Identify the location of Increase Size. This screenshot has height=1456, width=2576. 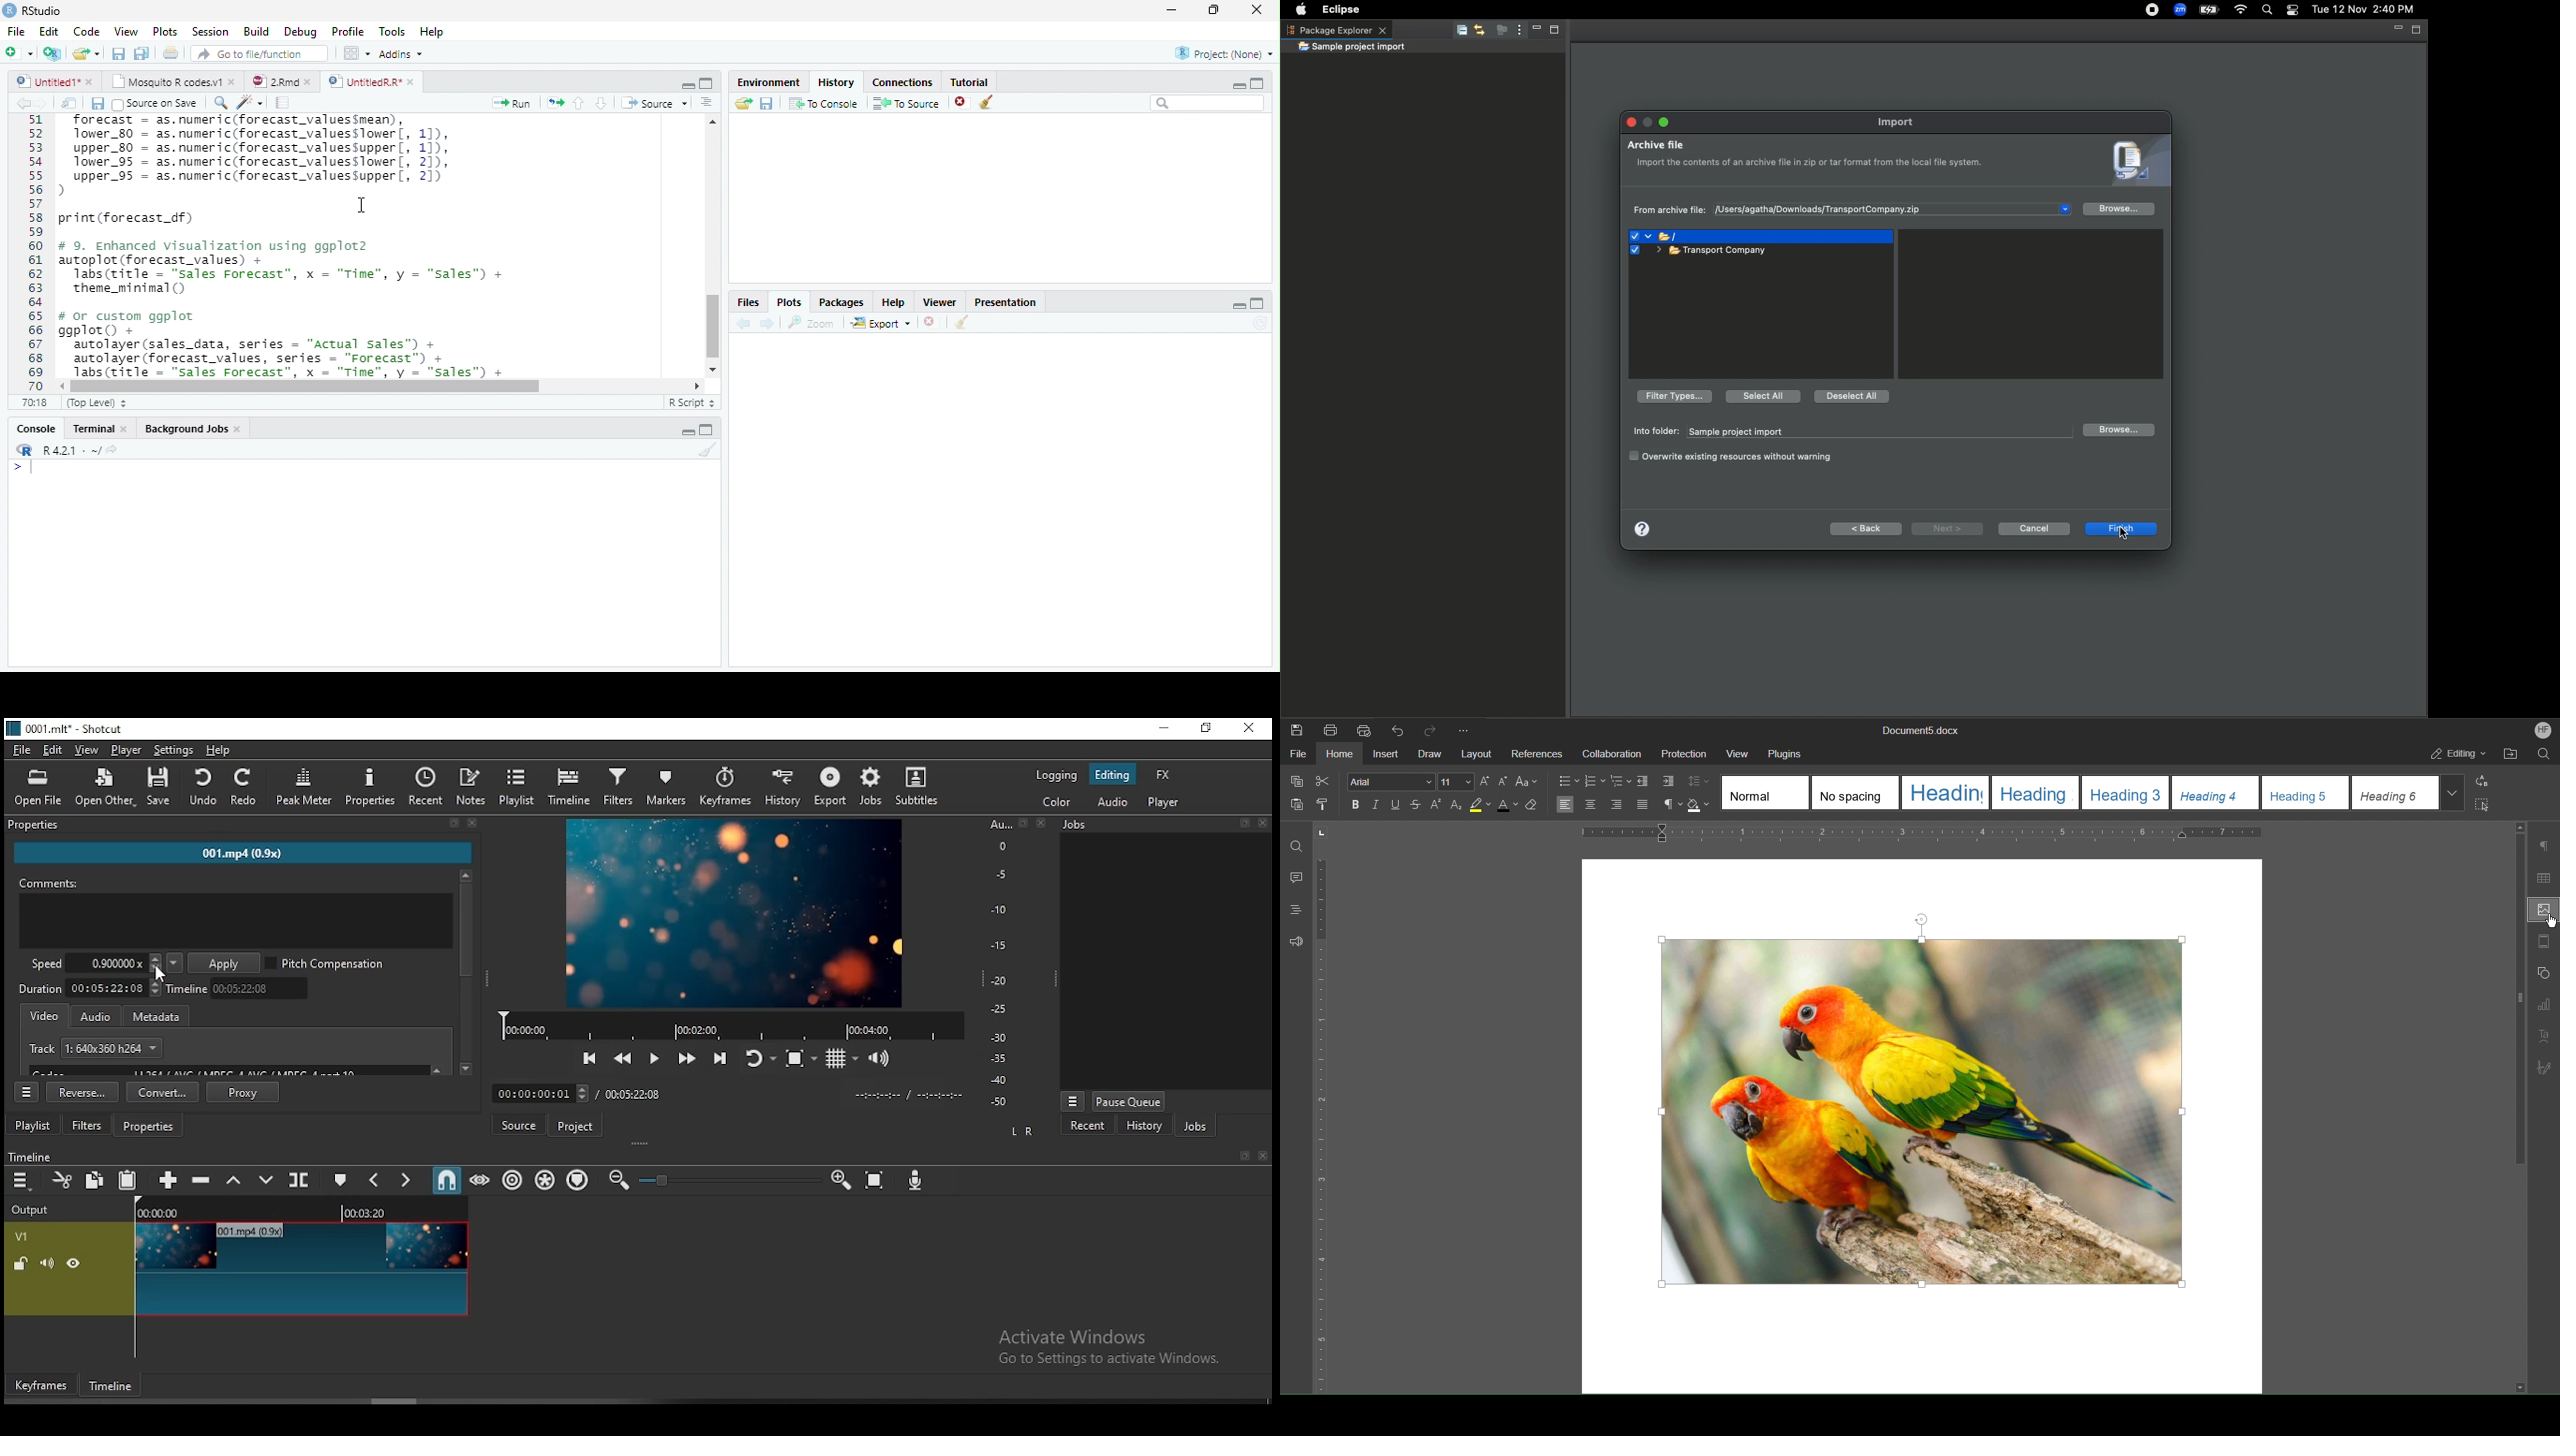
(1487, 781).